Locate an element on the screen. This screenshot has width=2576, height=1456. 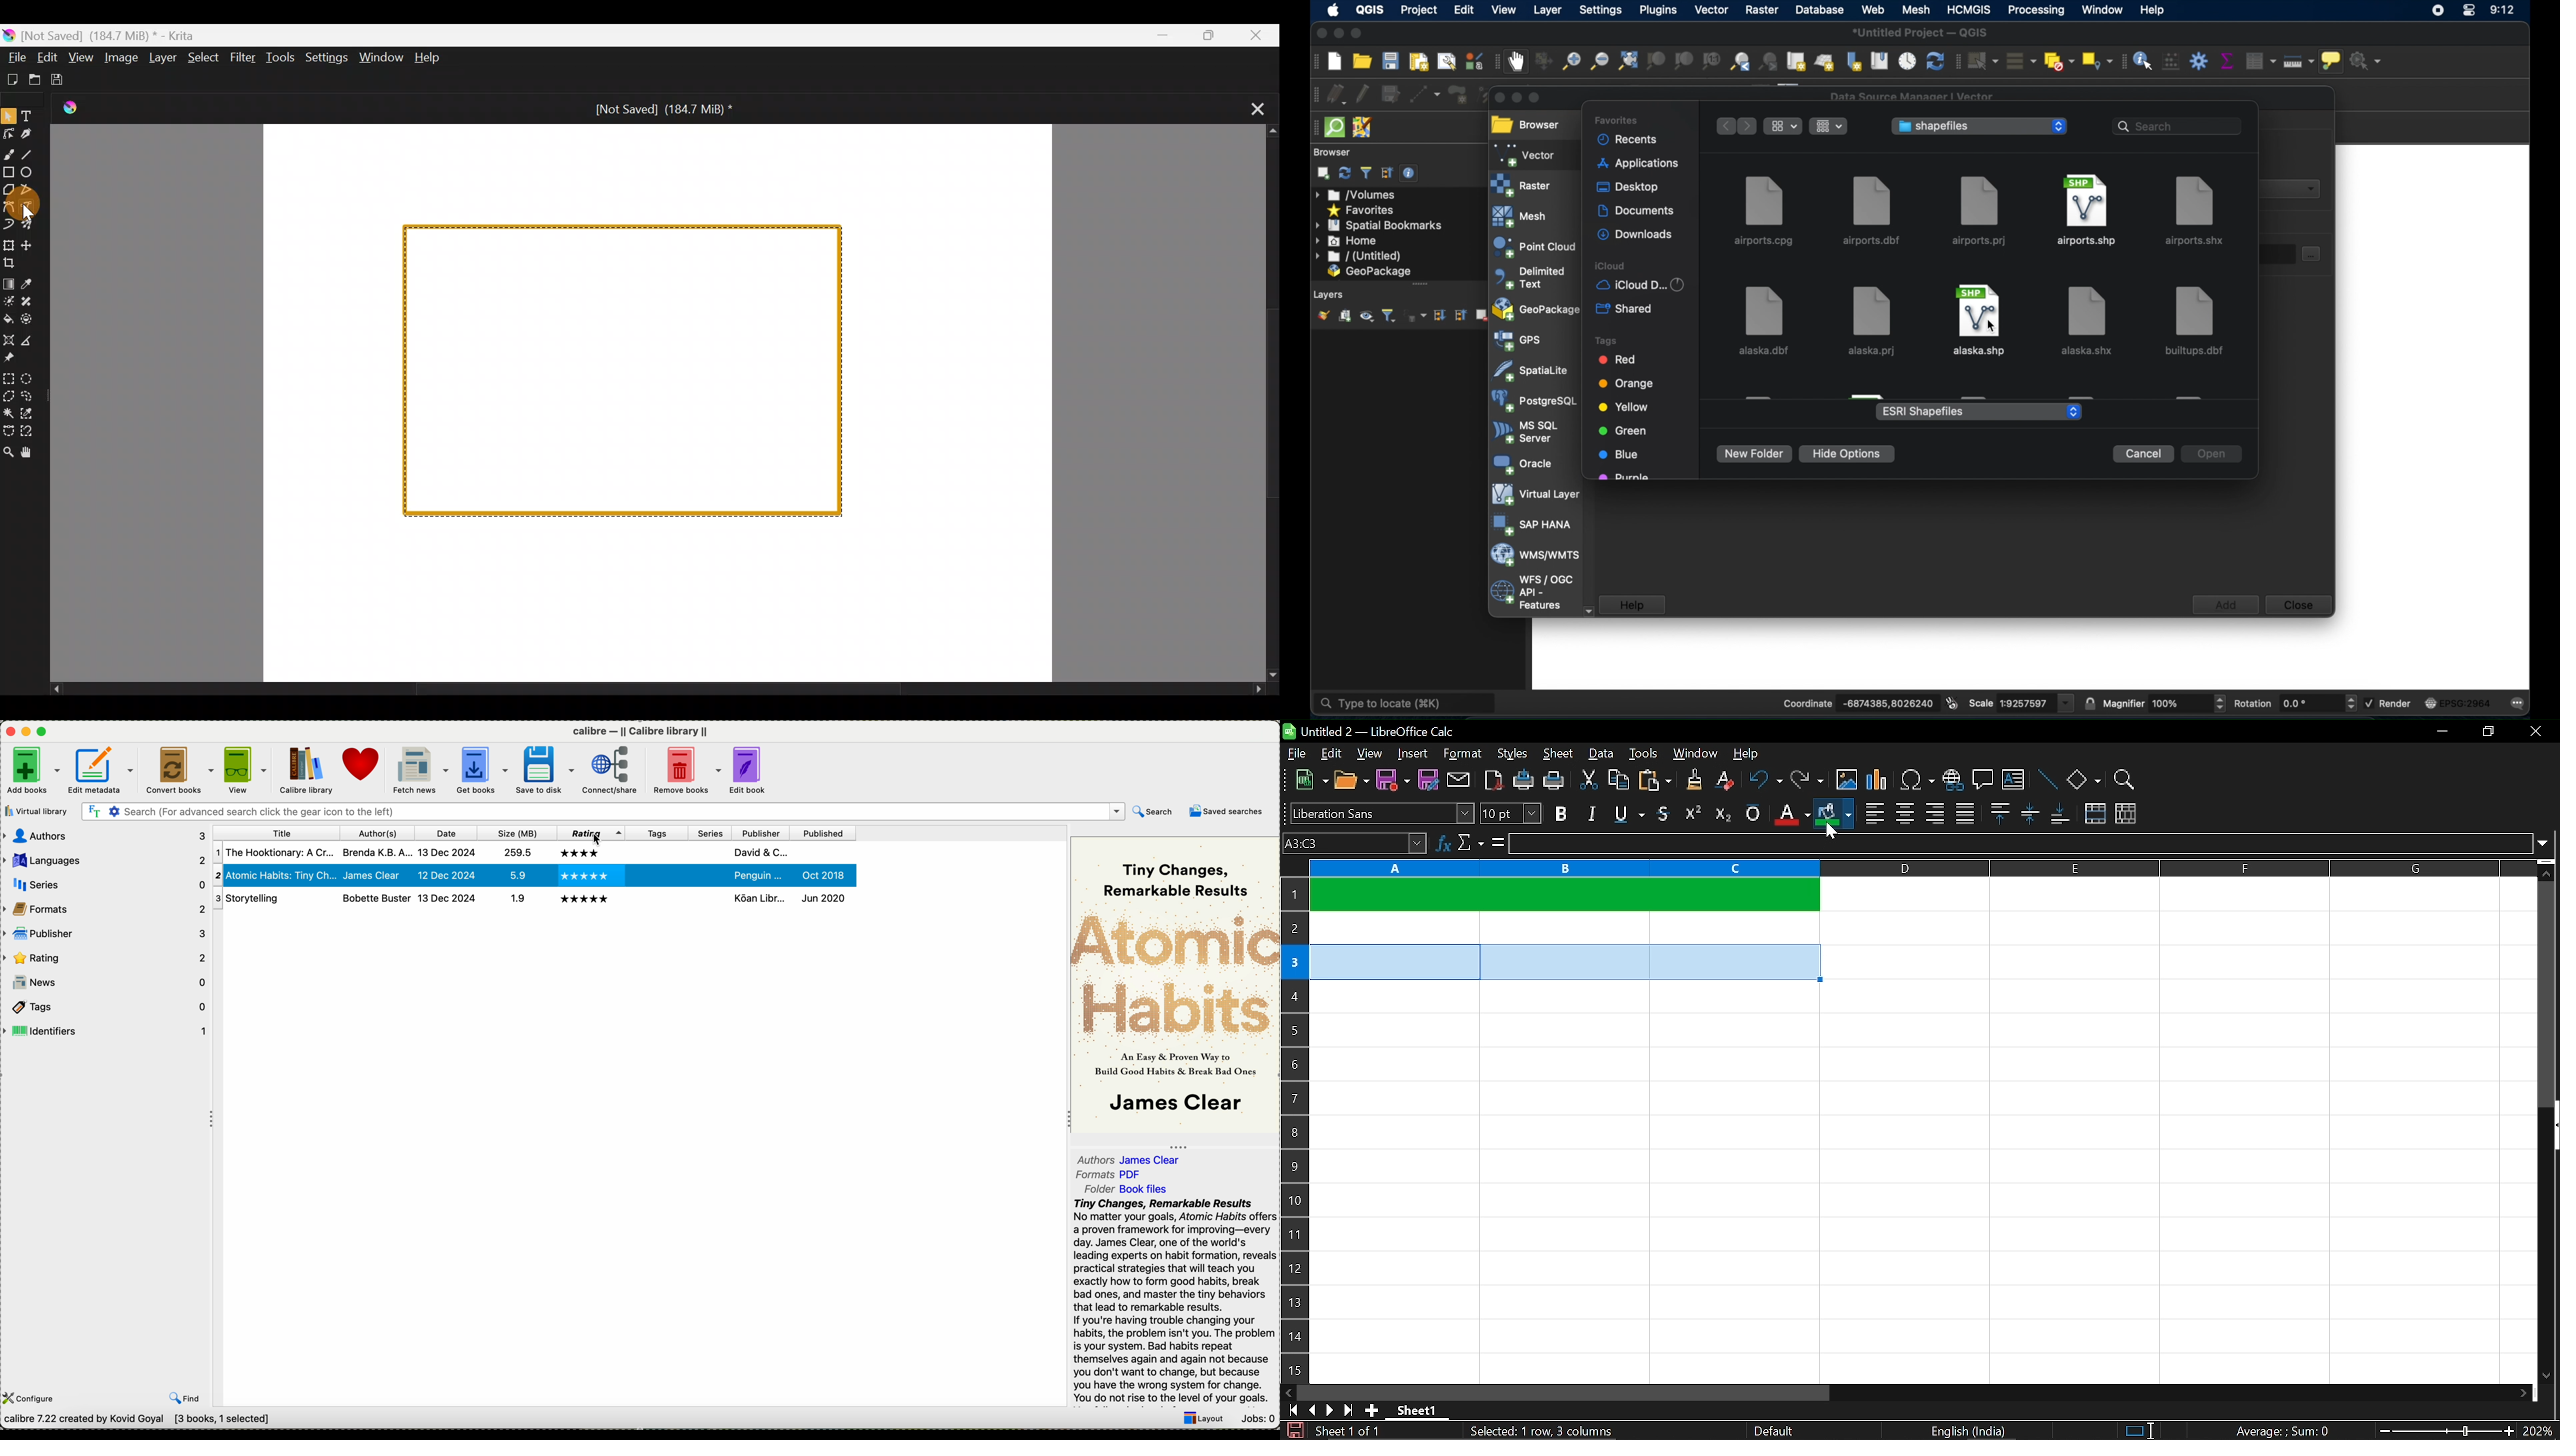
tags is located at coordinates (659, 851).